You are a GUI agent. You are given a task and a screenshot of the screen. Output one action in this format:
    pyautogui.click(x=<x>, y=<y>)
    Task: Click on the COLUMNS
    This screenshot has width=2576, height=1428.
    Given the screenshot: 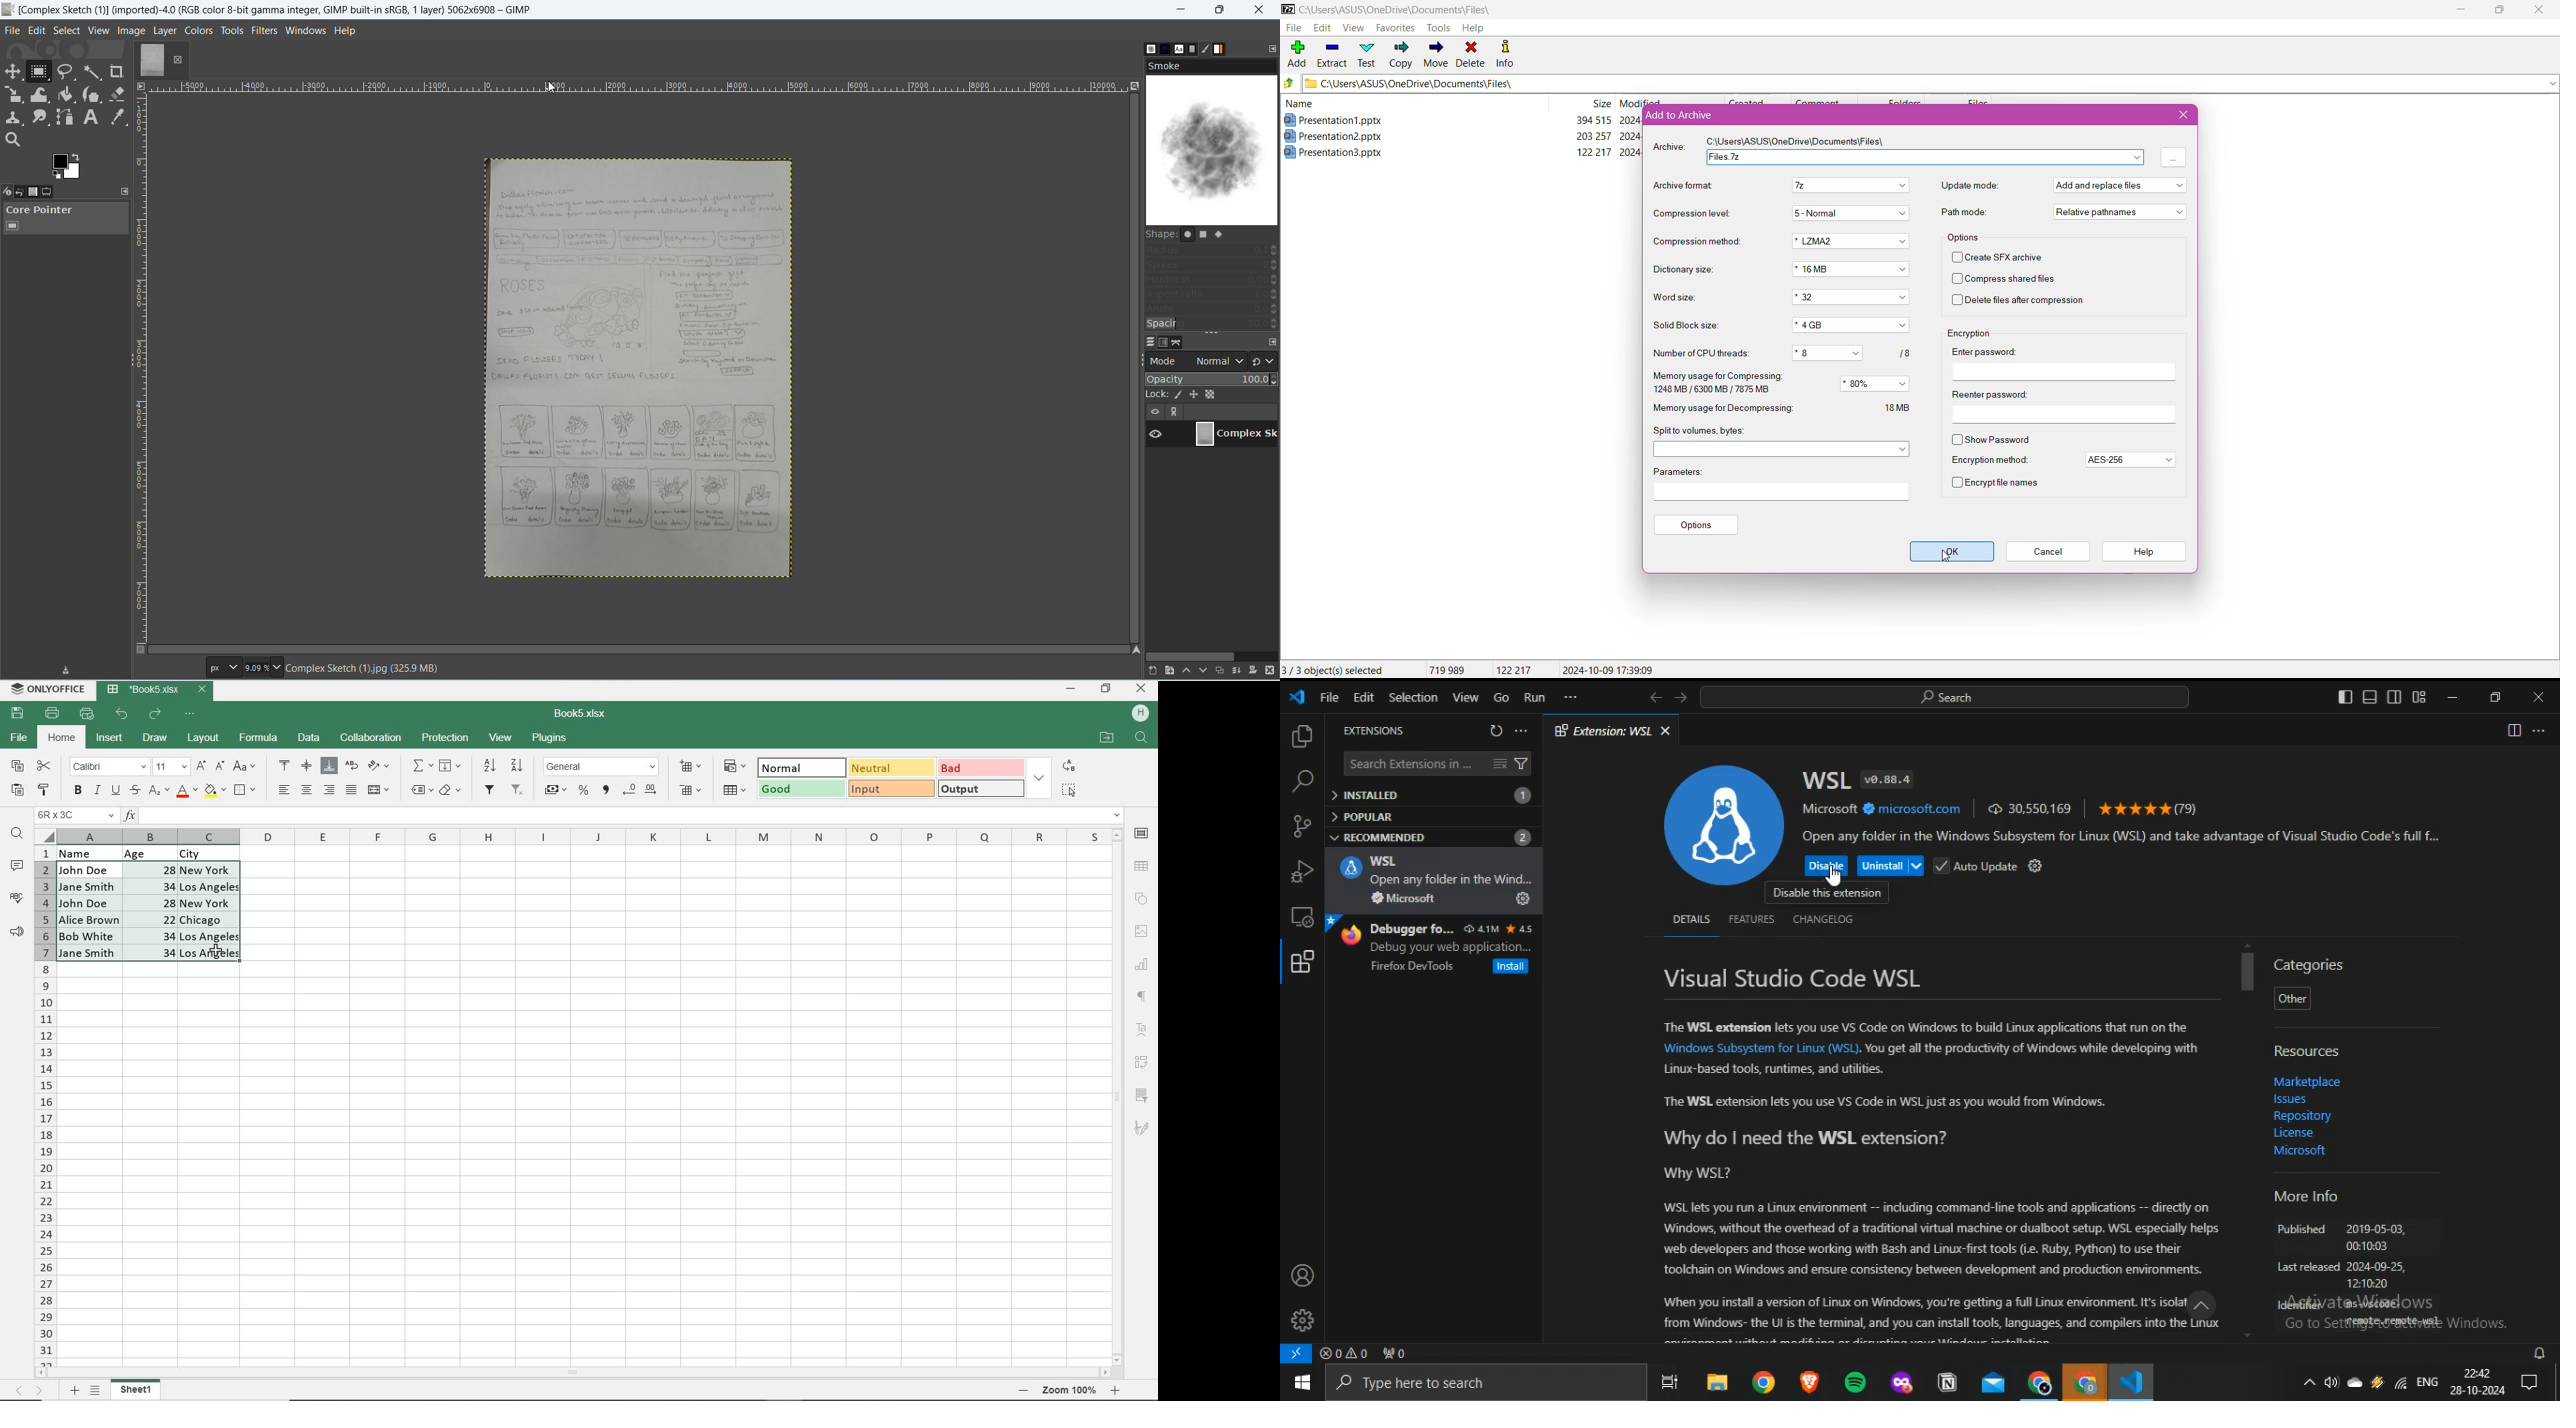 What is the action you would take?
    pyautogui.click(x=581, y=836)
    